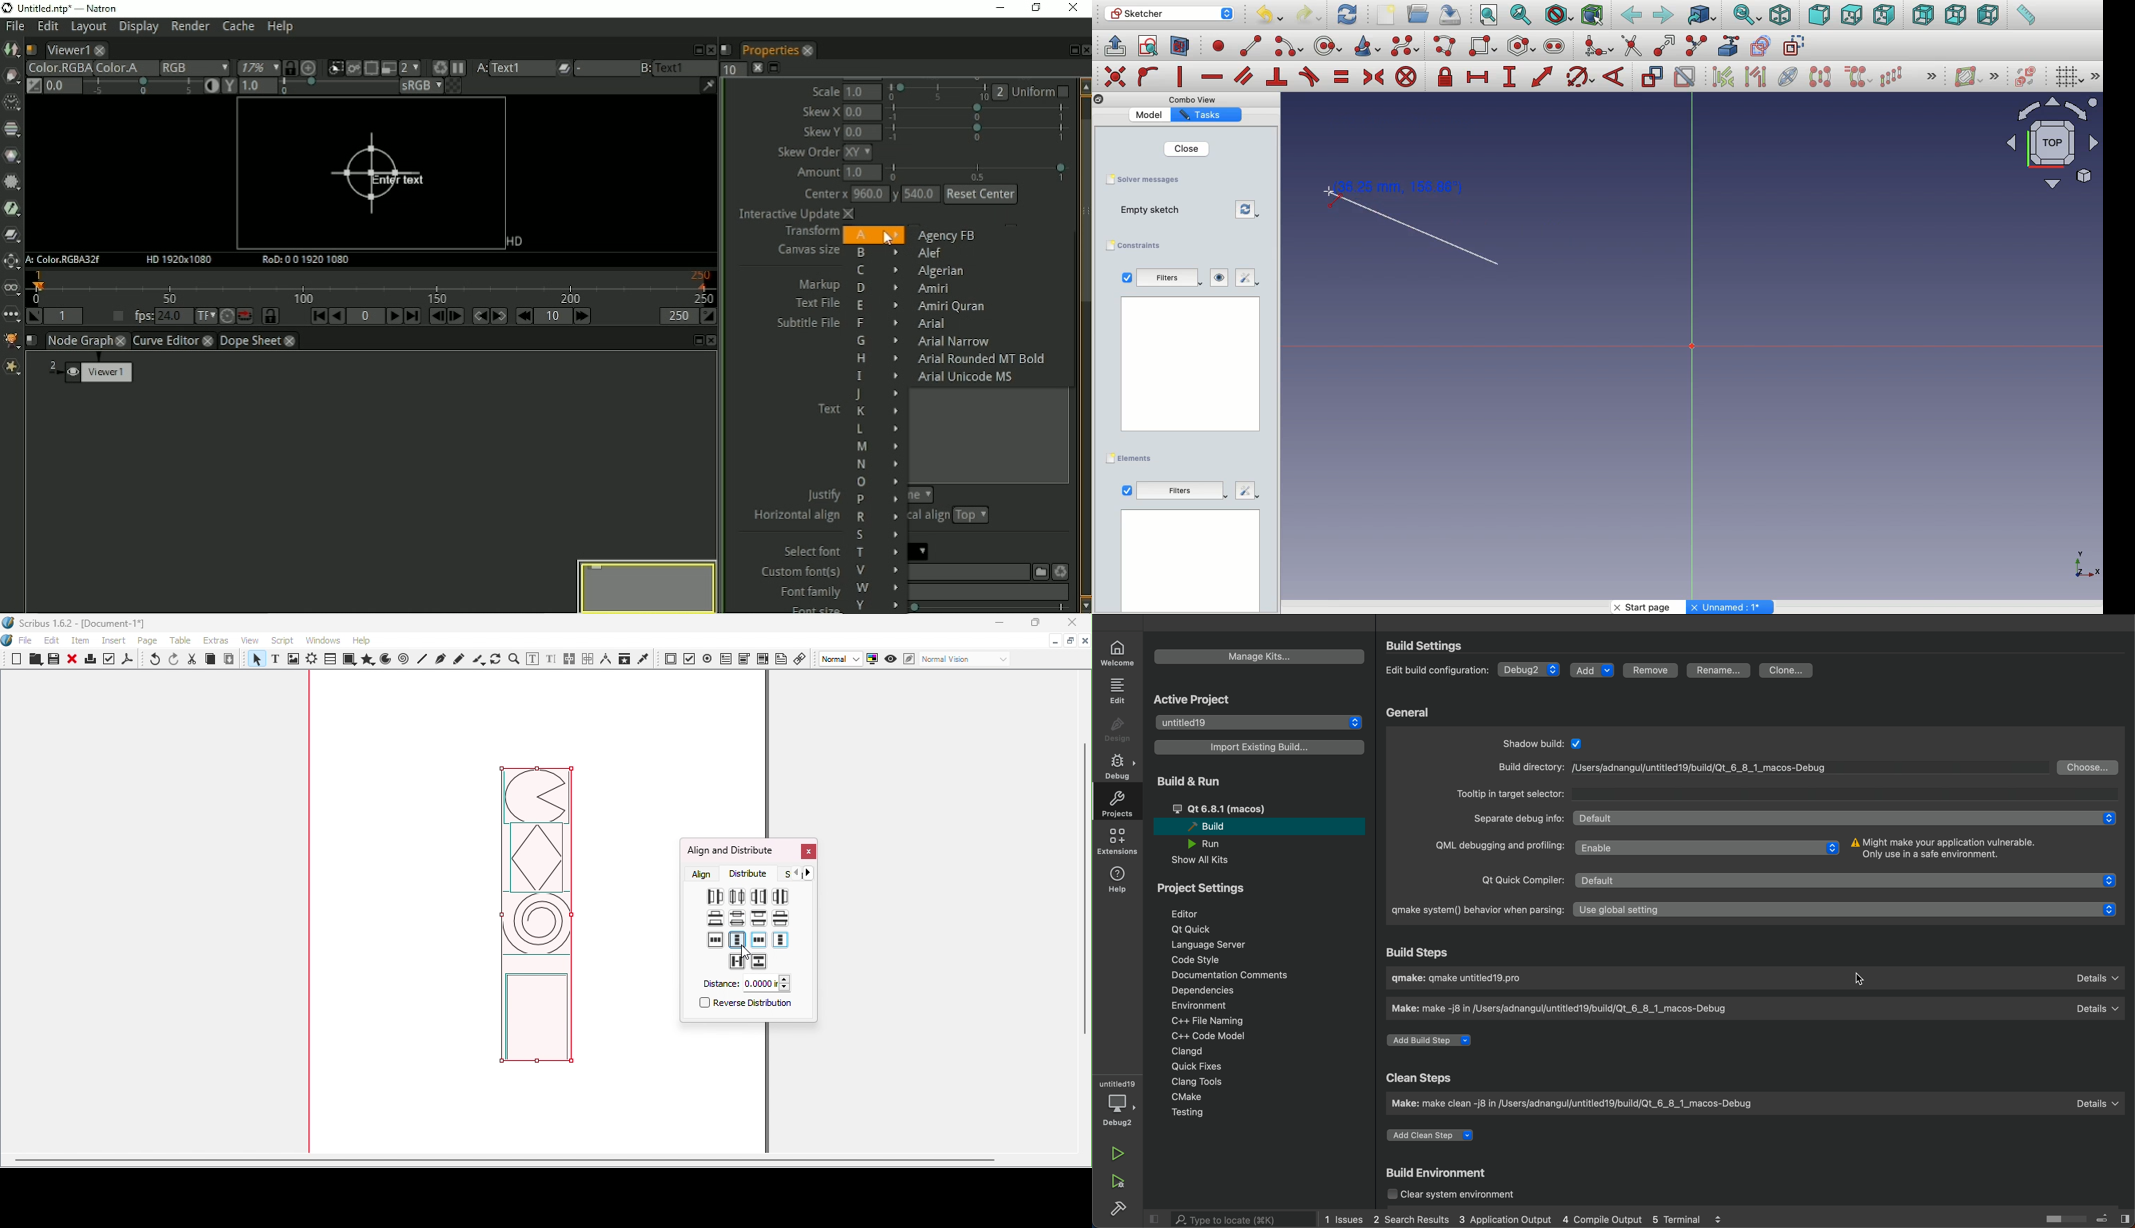 This screenshot has width=2156, height=1232. What do you see at coordinates (2025, 16) in the screenshot?
I see `Measure` at bounding box center [2025, 16].